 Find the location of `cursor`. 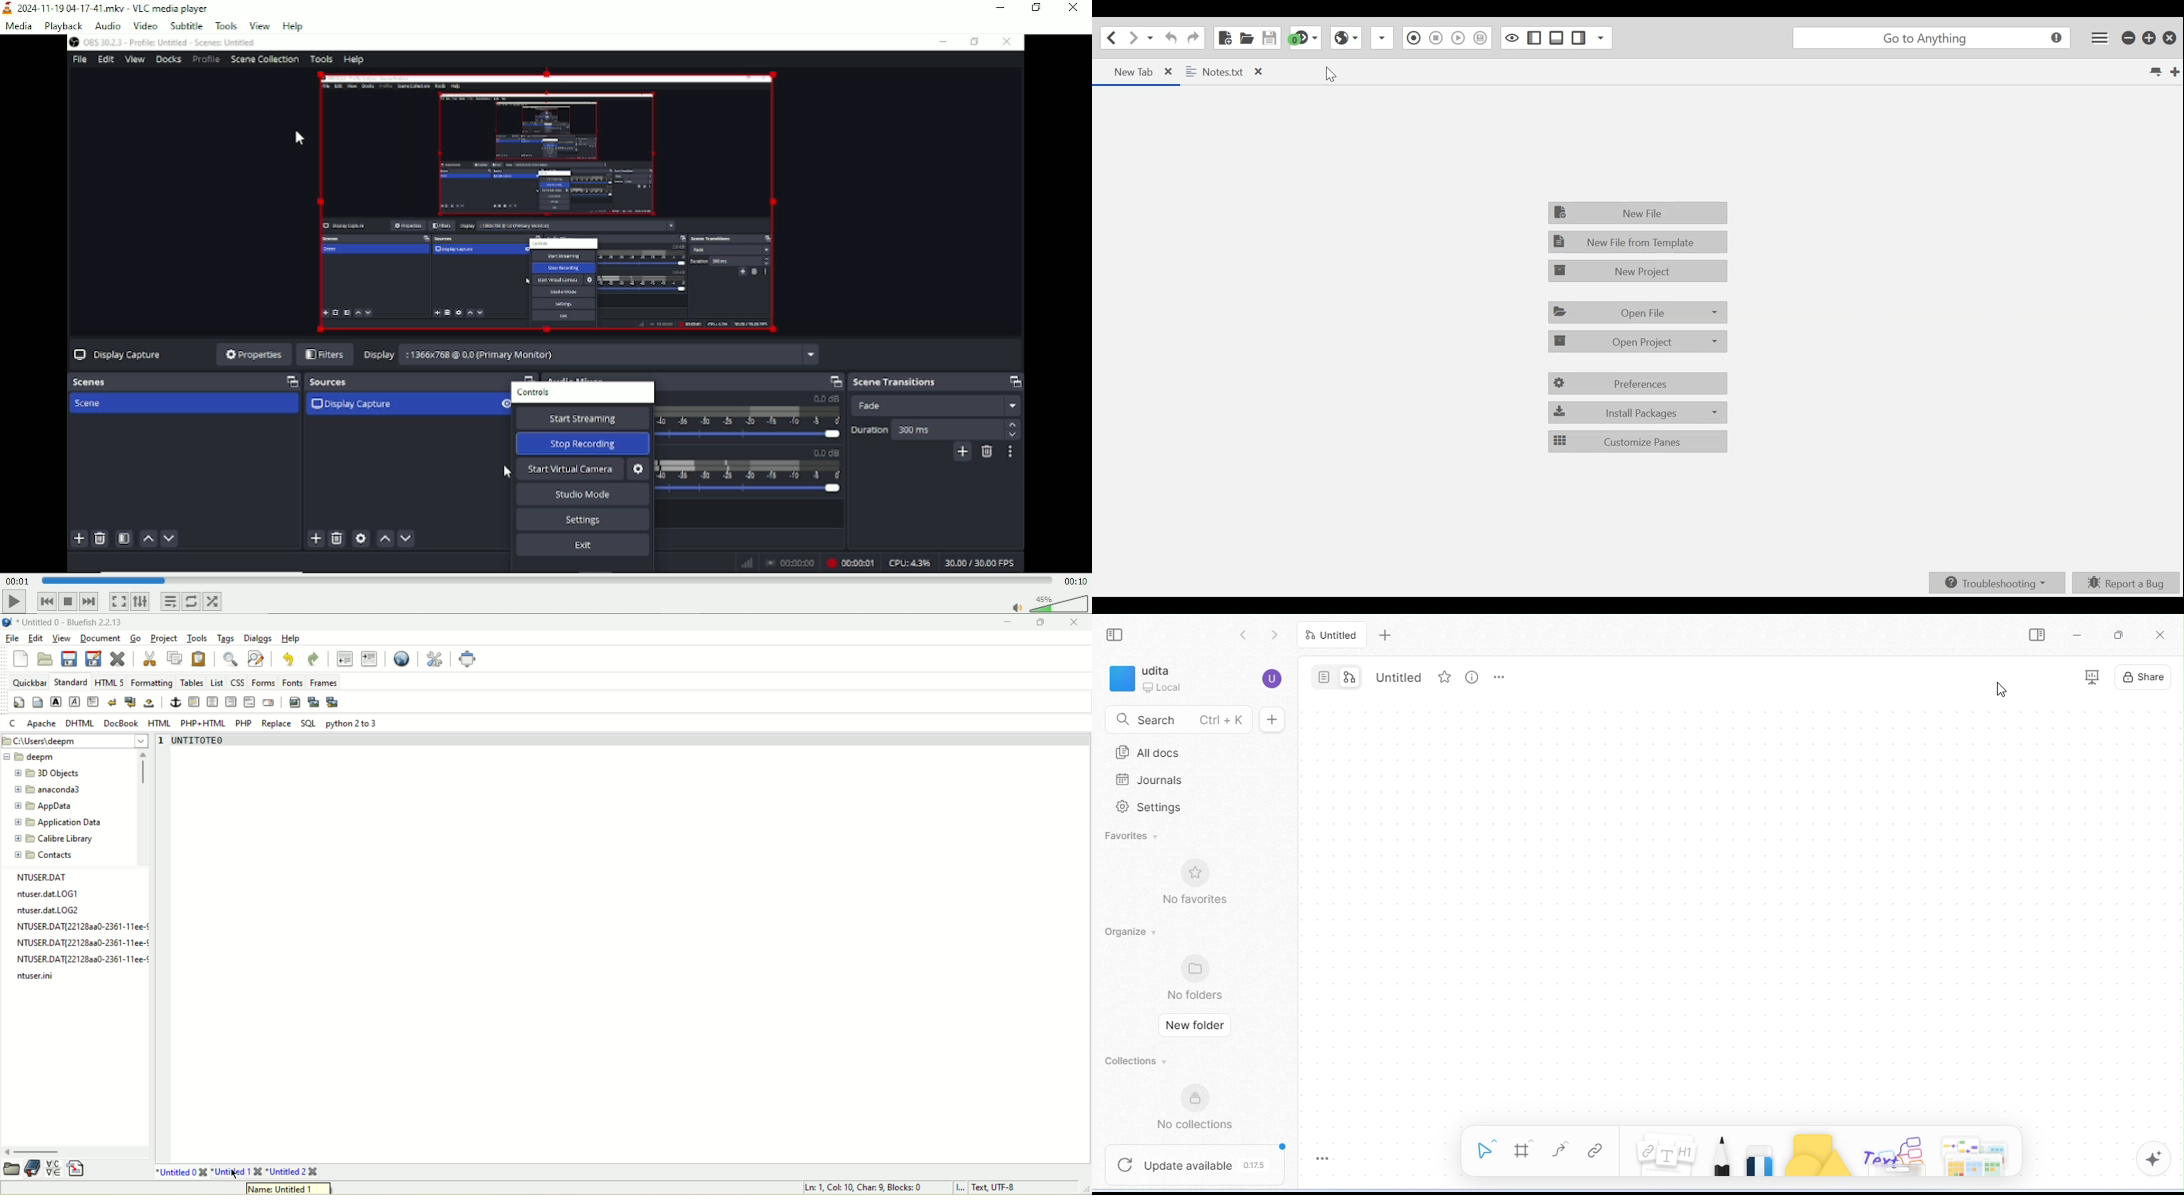

cursor is located at coordinates (1330, 75).